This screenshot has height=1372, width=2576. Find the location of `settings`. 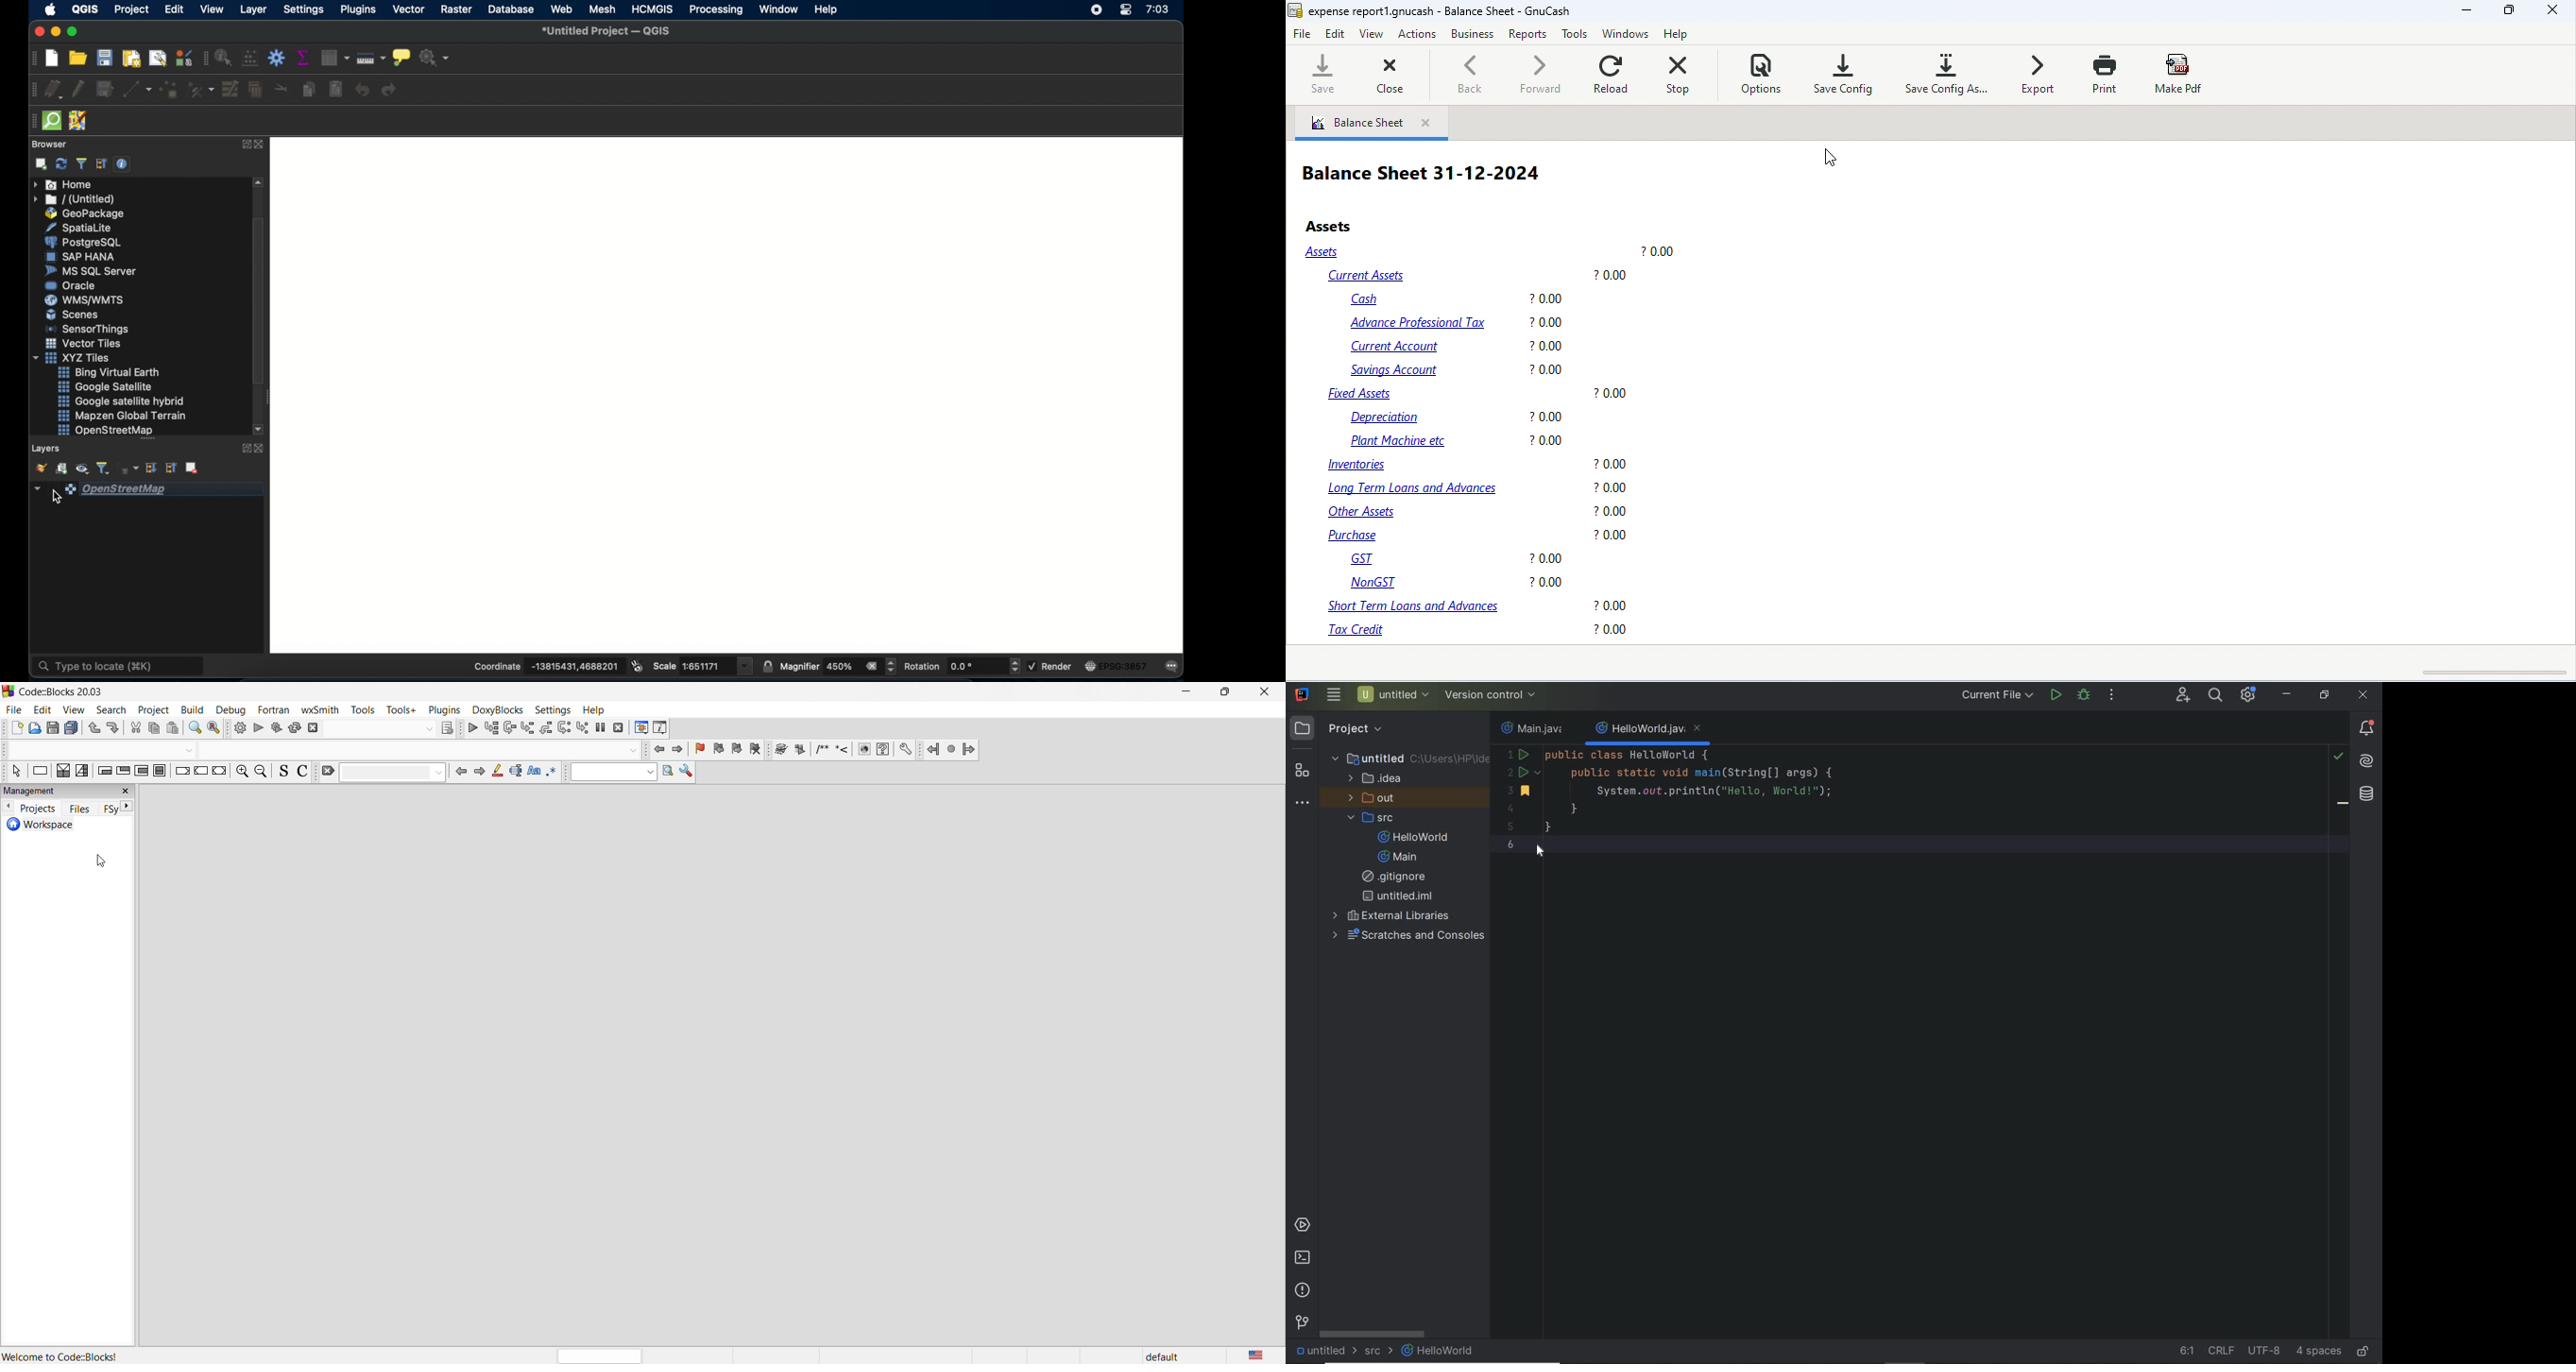

settings is located at coordinates (552, 709).